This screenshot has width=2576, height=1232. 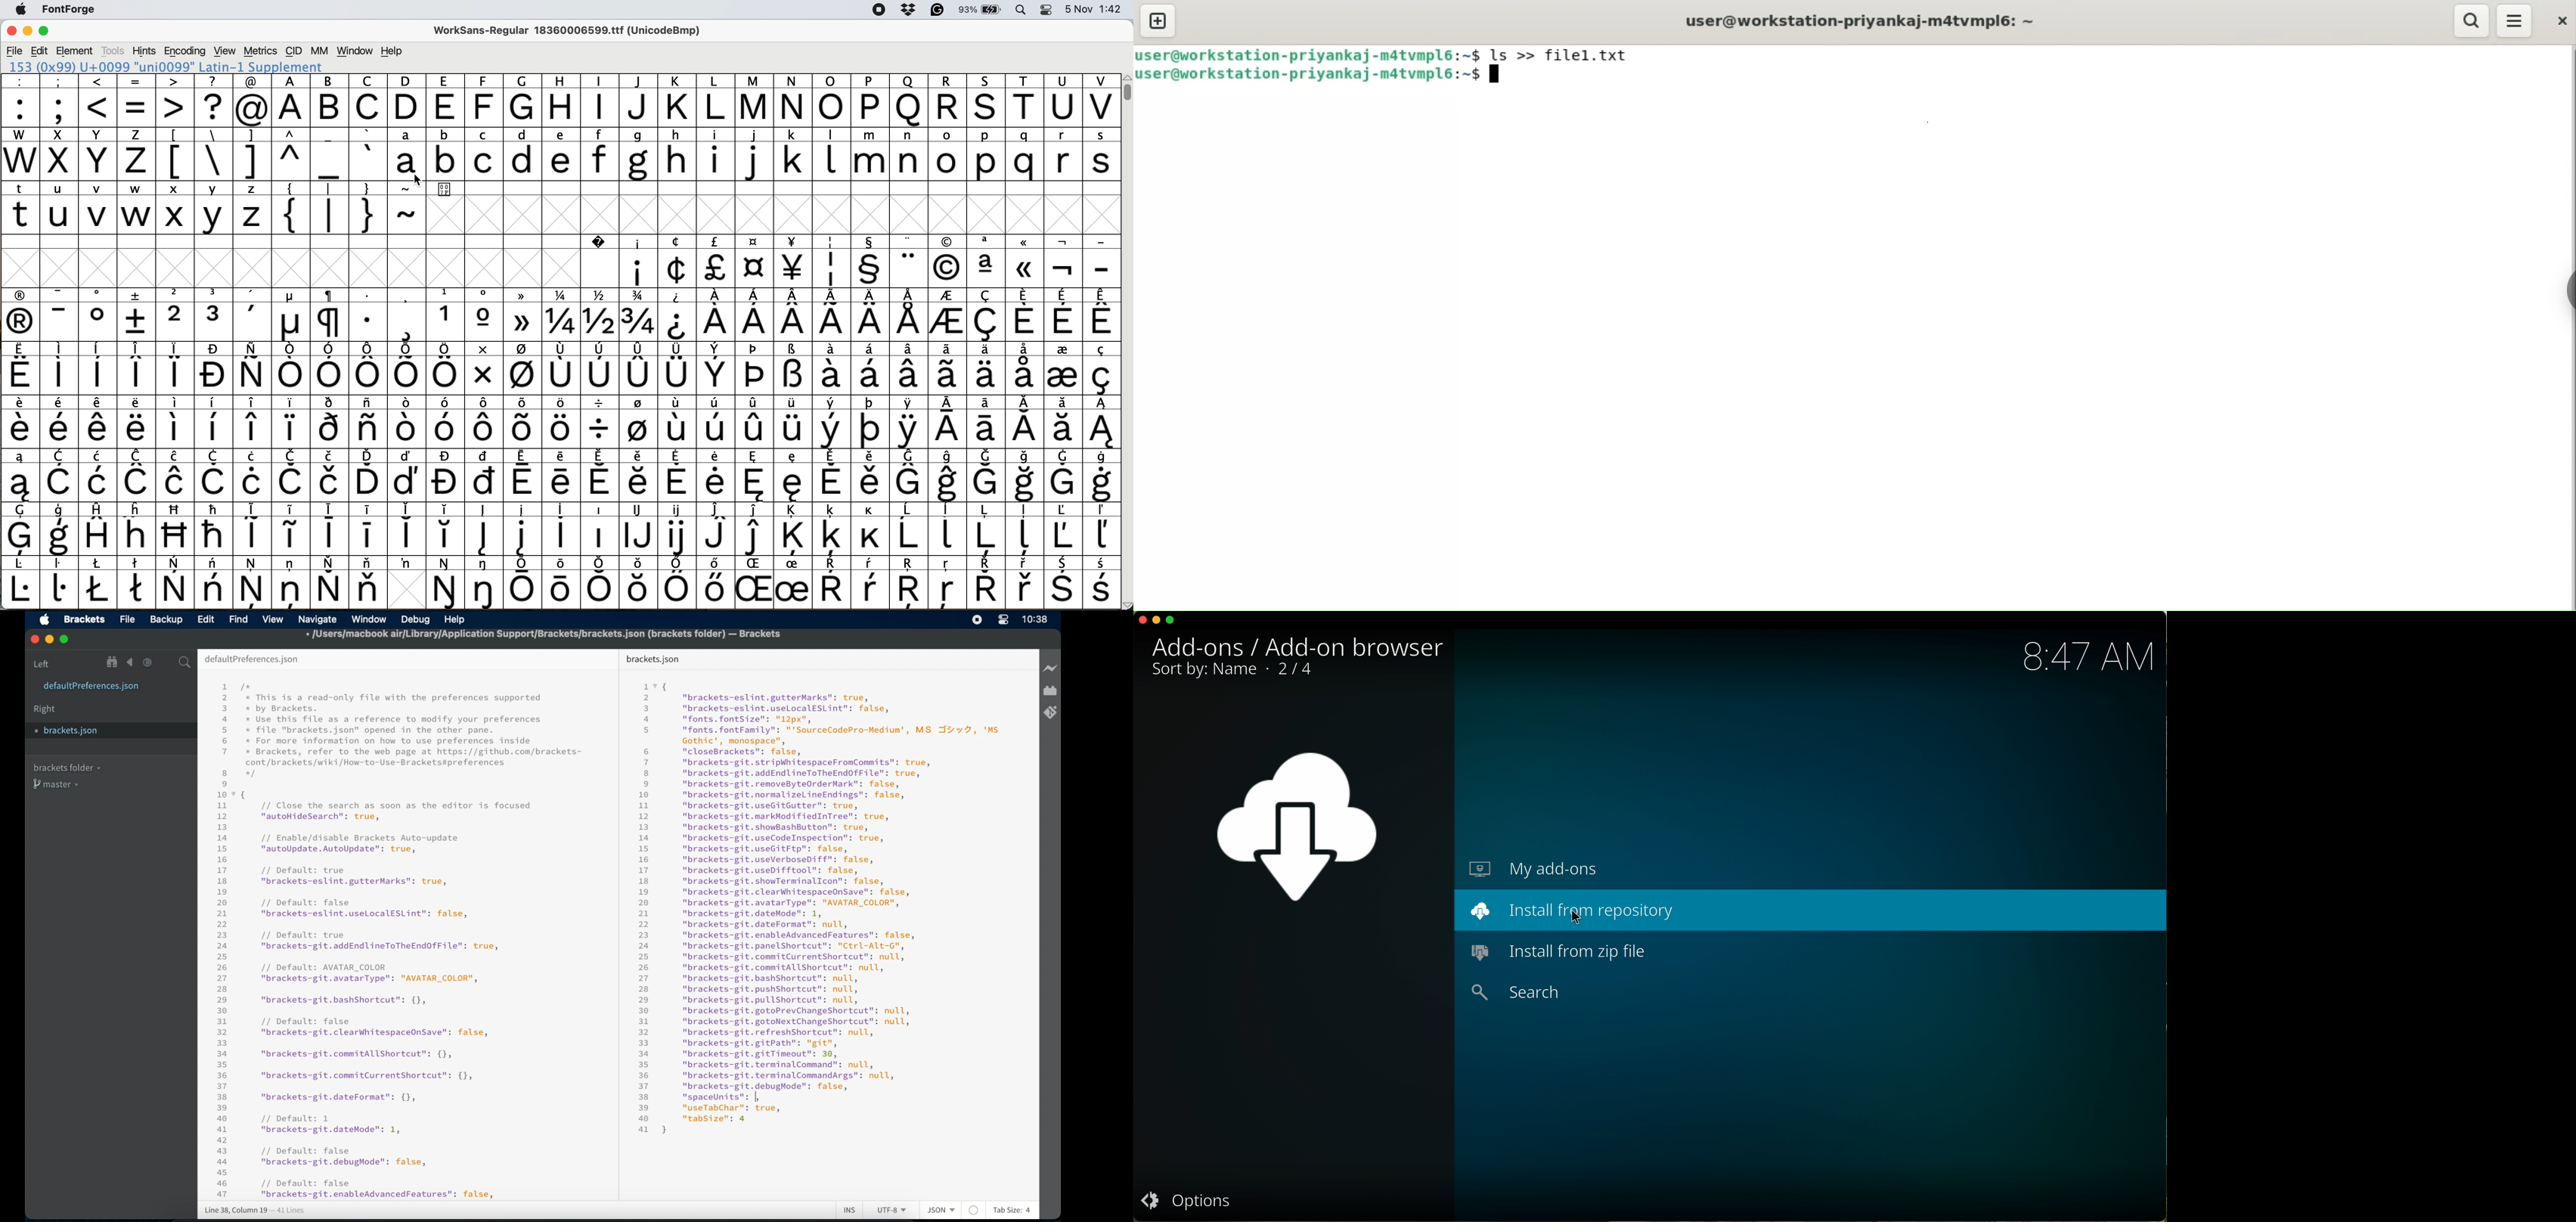 What do you see at coordinates (291, 208) in the screenshot?
I see `{` at bounding box center [291, 208].